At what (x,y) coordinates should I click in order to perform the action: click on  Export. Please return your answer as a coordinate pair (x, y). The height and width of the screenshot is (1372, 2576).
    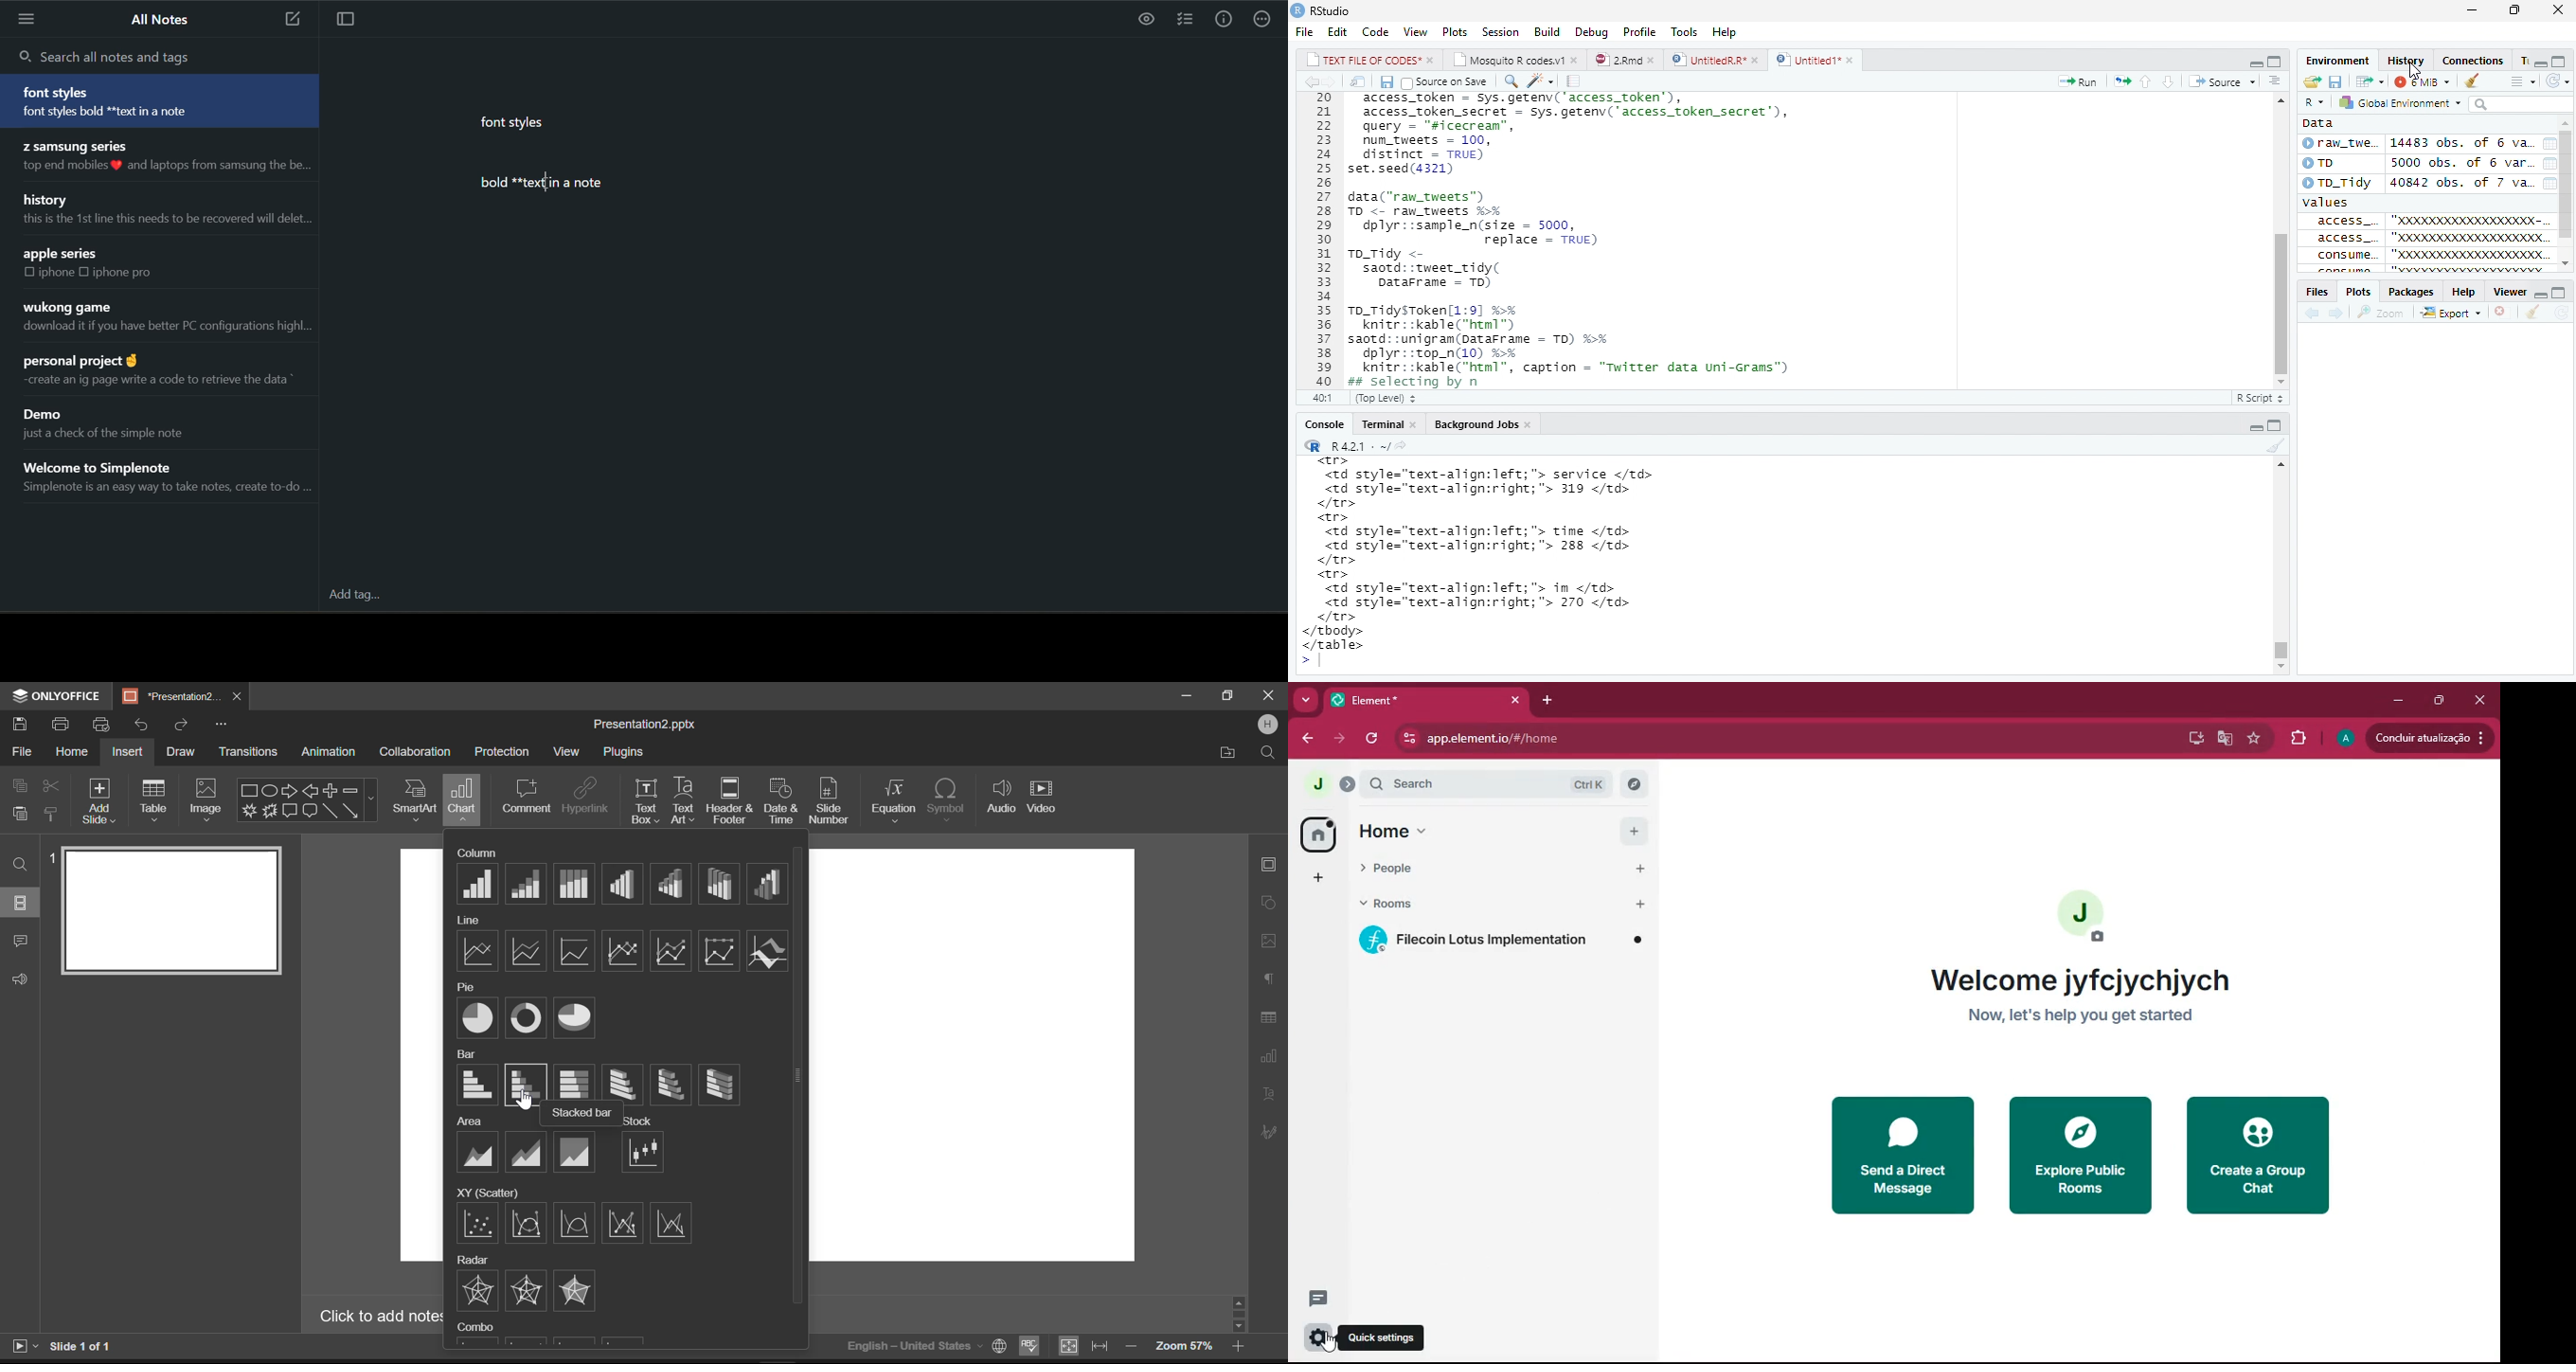
    Looking at the image, I should click on (2454, 314).